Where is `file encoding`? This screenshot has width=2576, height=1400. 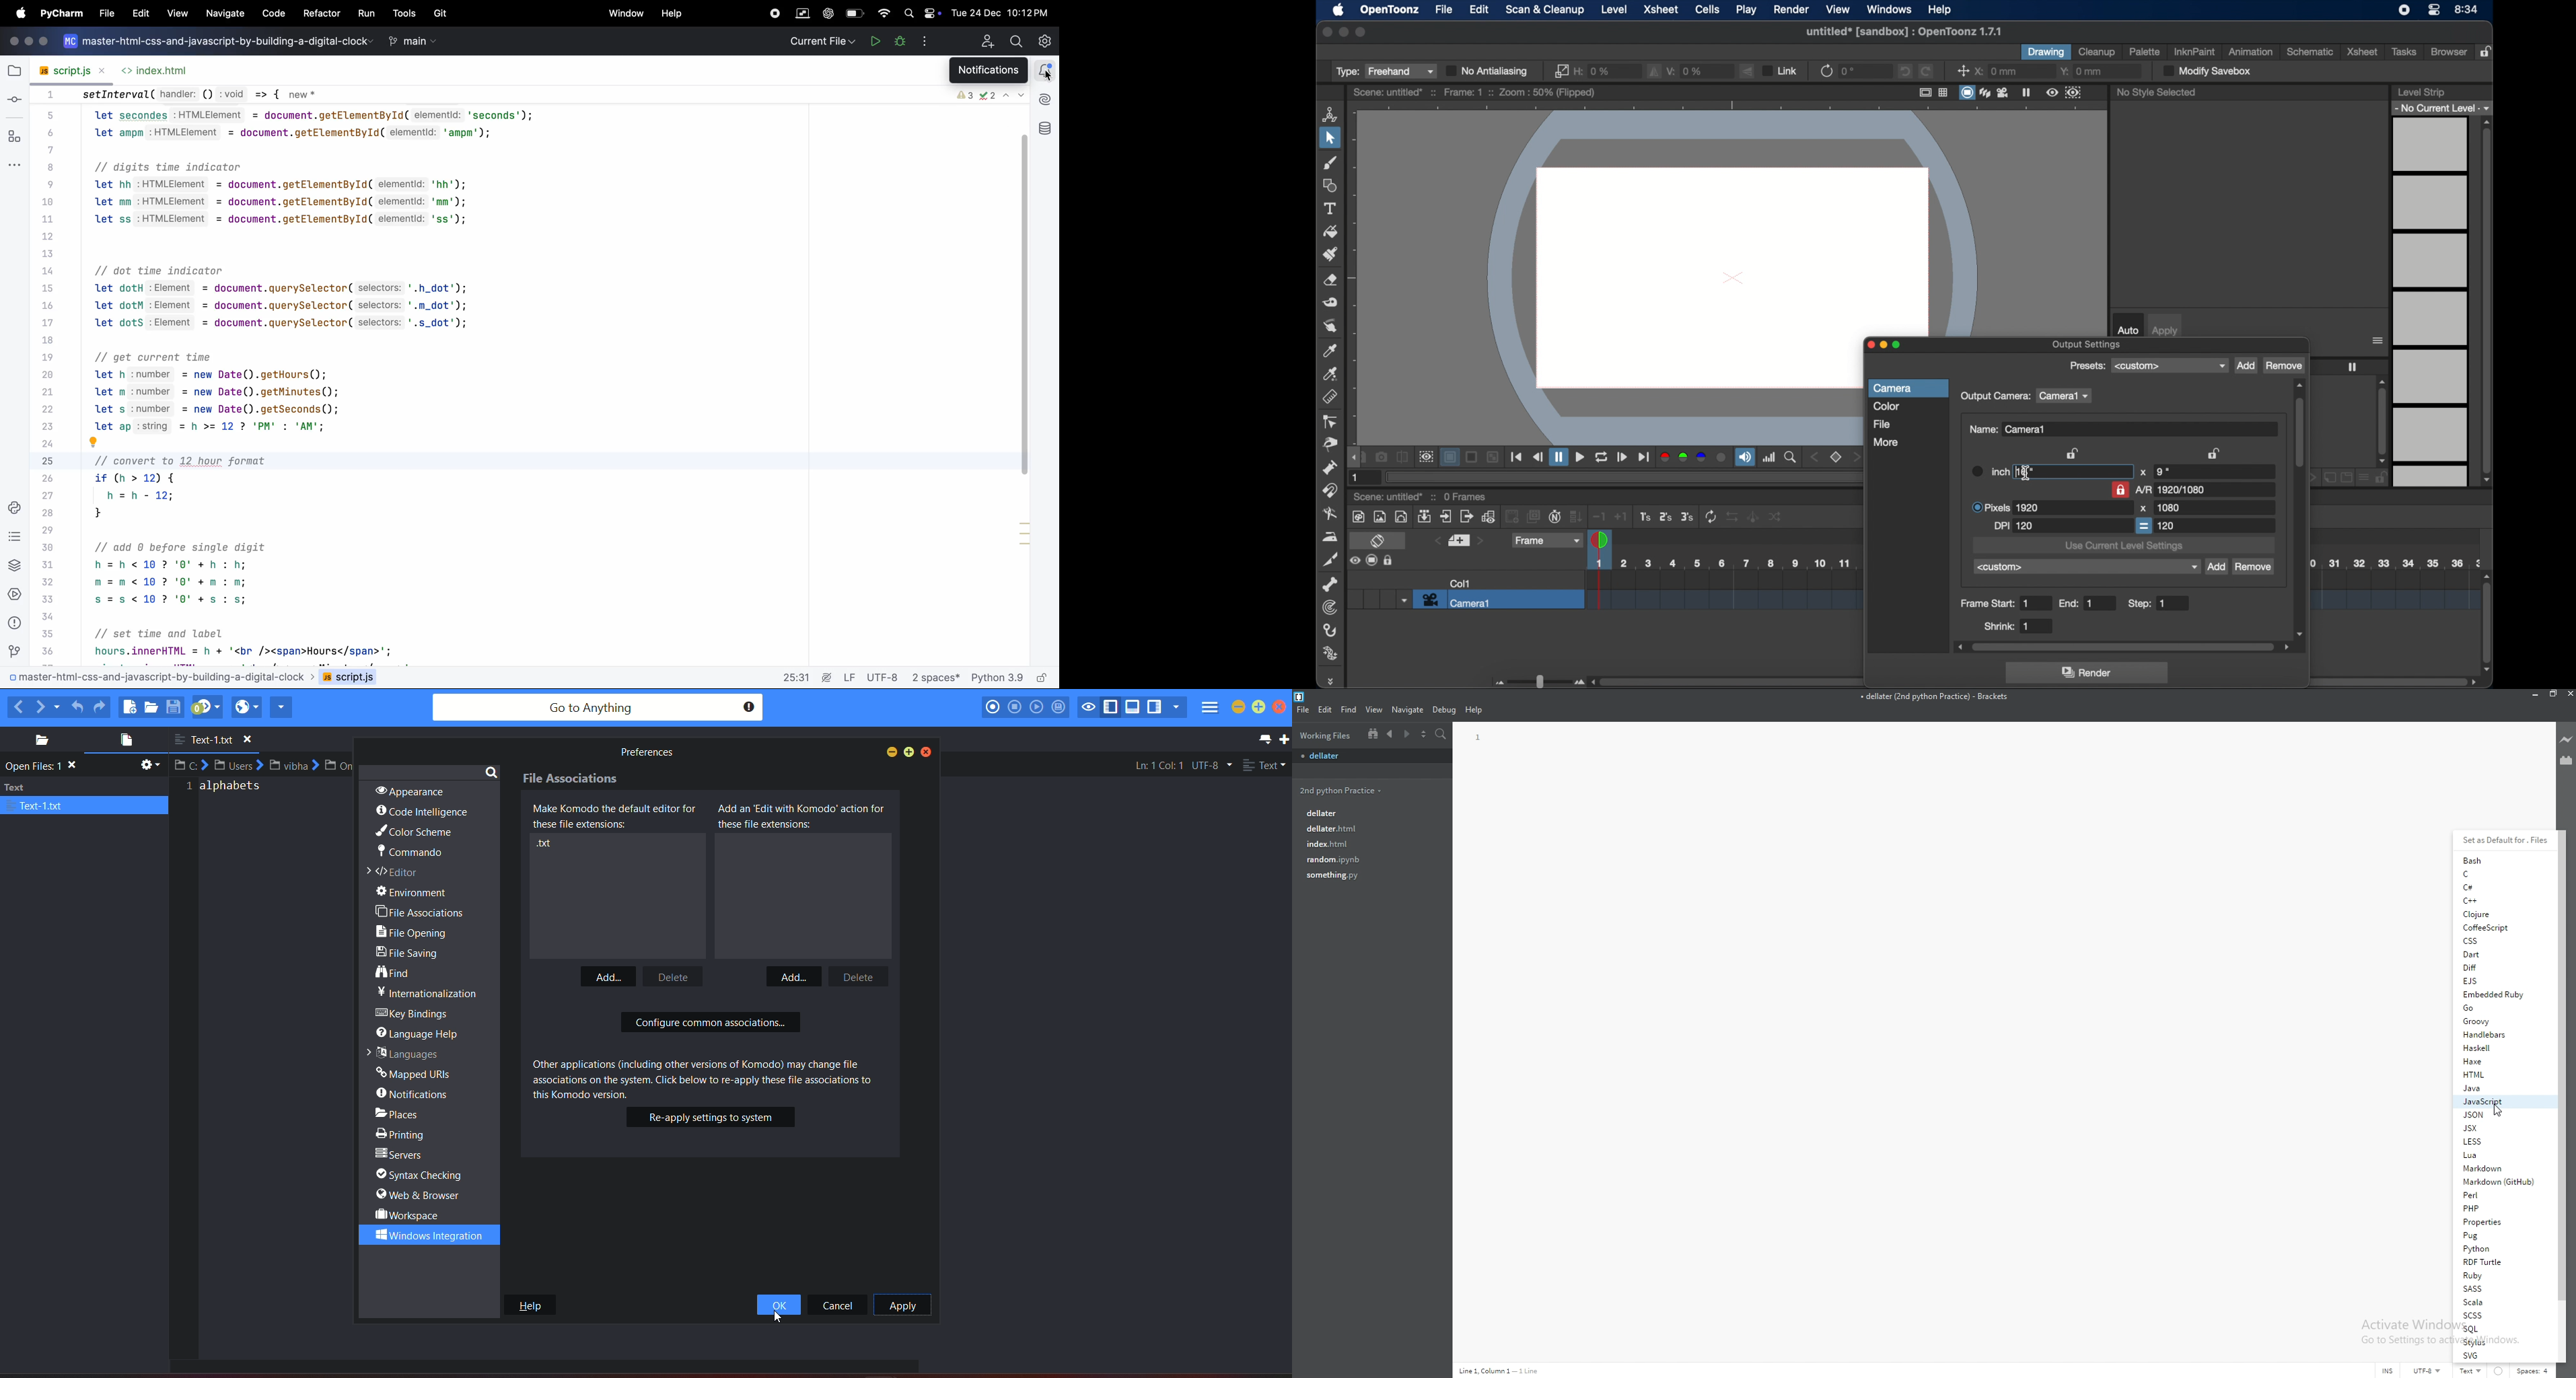 file encoding is located at coordinates (1211, 765).